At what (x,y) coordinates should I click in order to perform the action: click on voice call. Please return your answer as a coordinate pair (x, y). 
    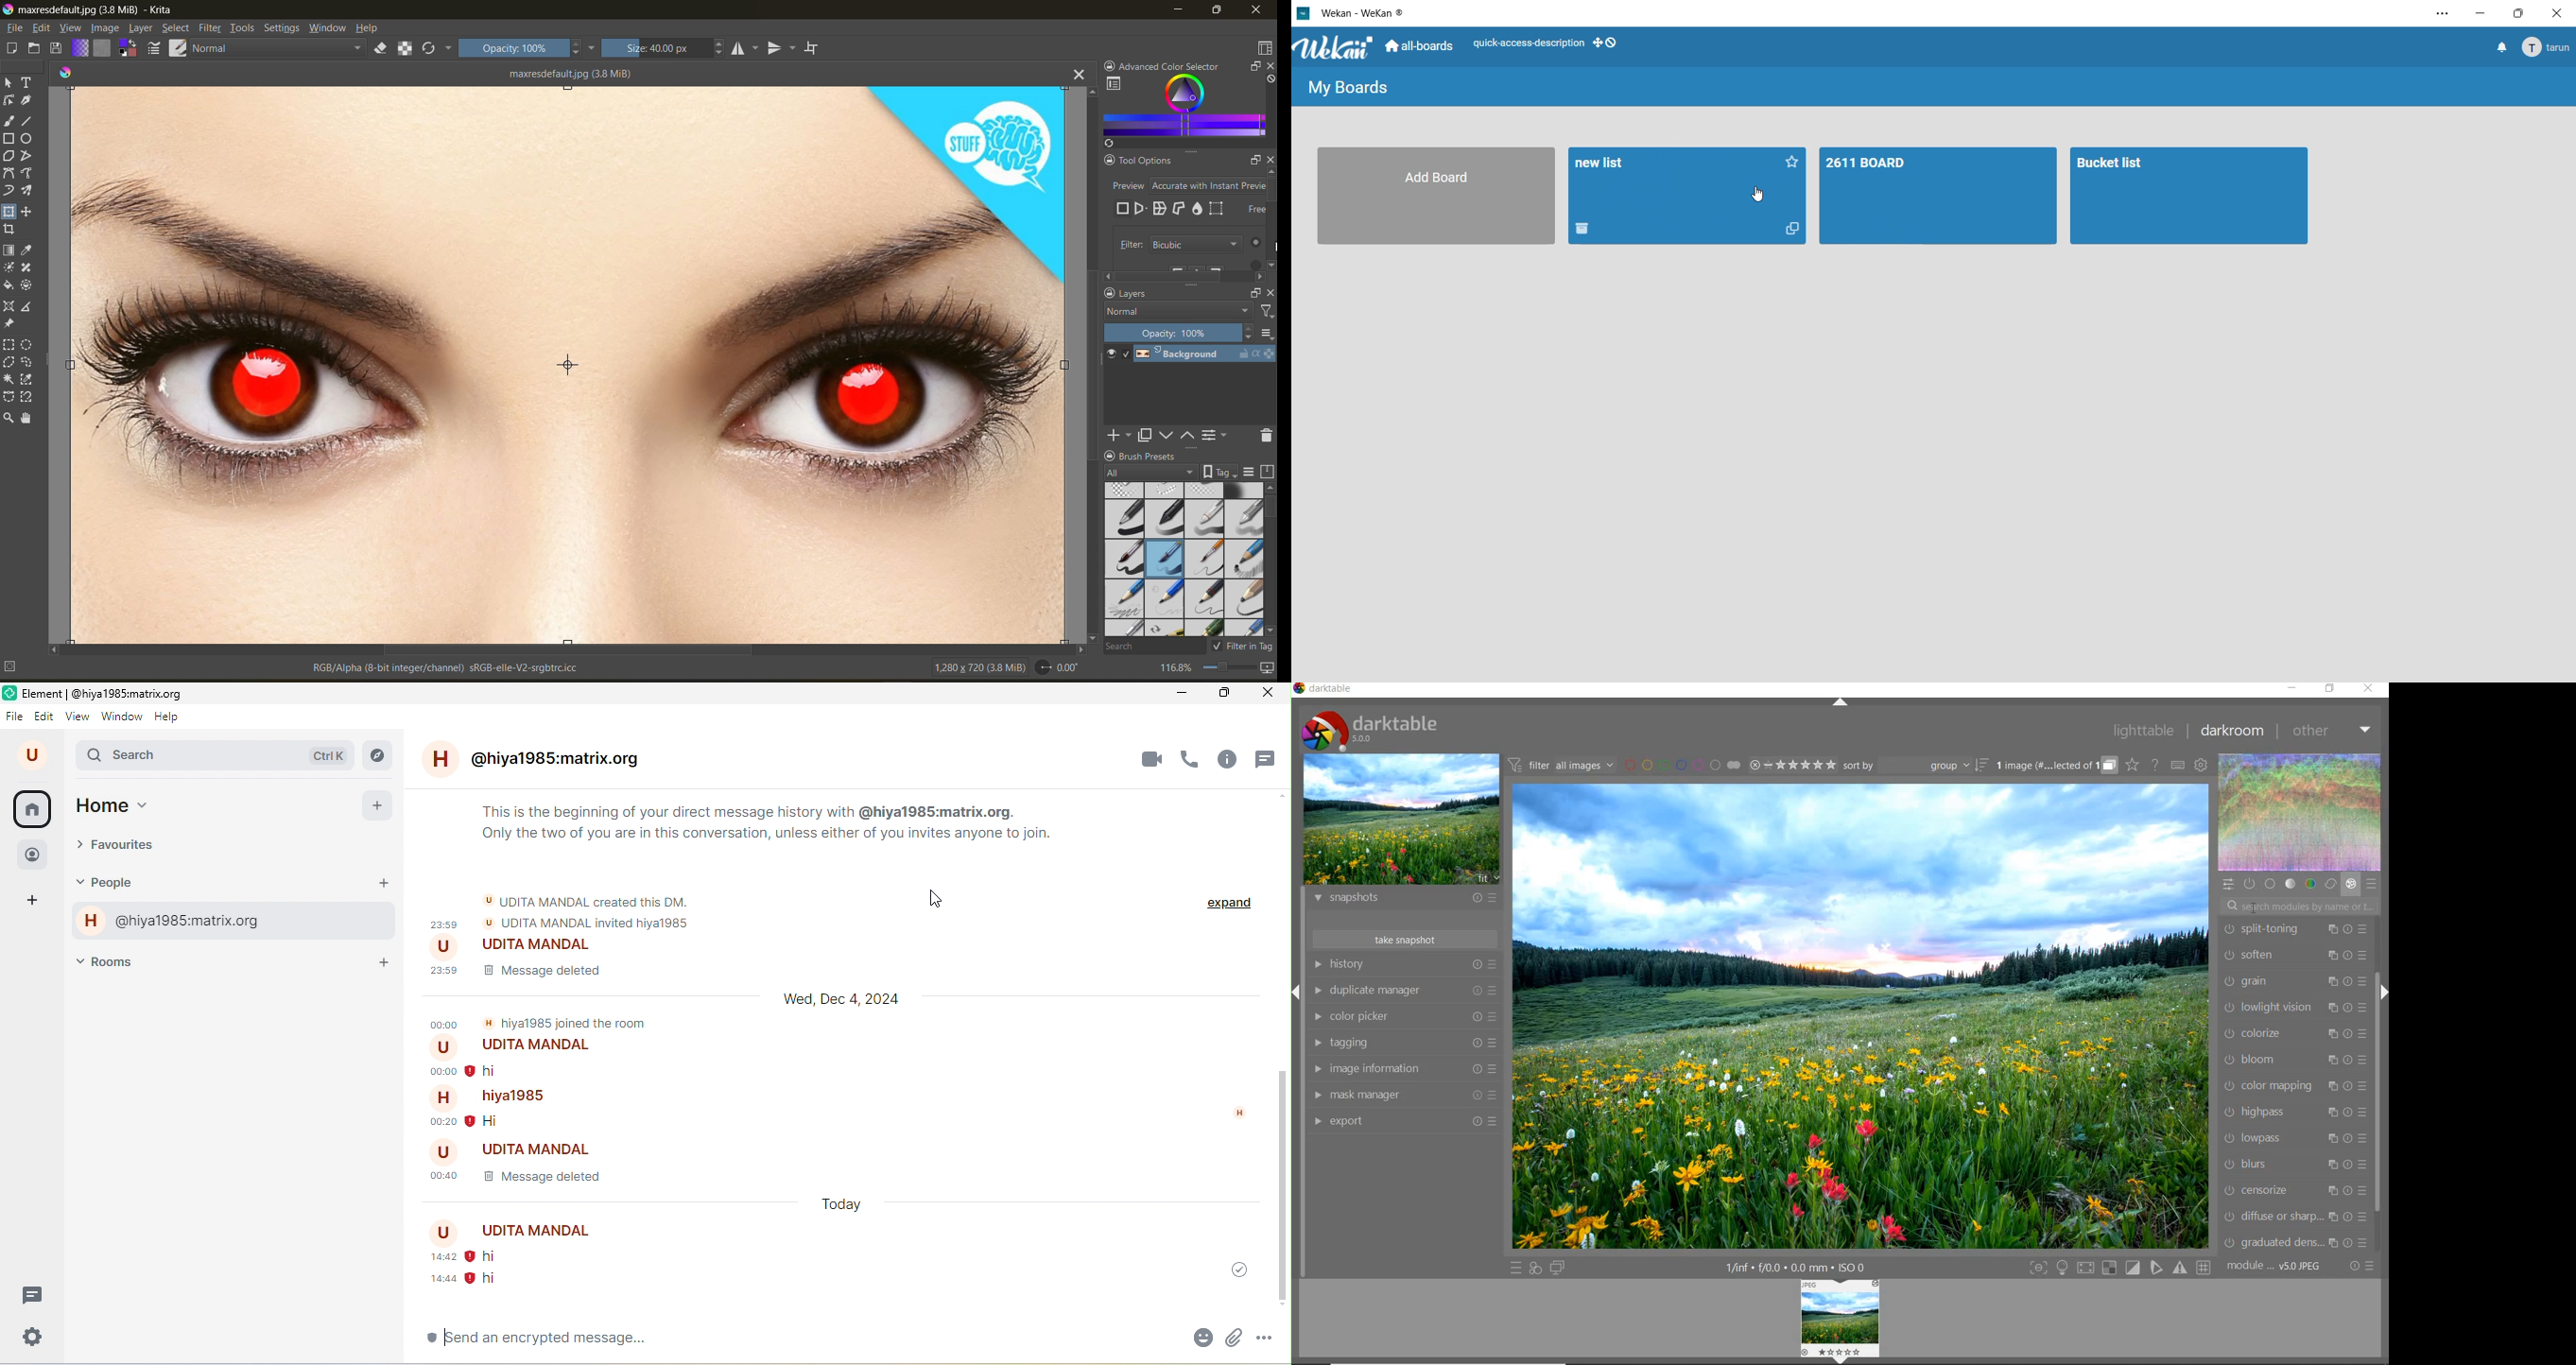
    Looking at the image, I should click on (1192, 758).